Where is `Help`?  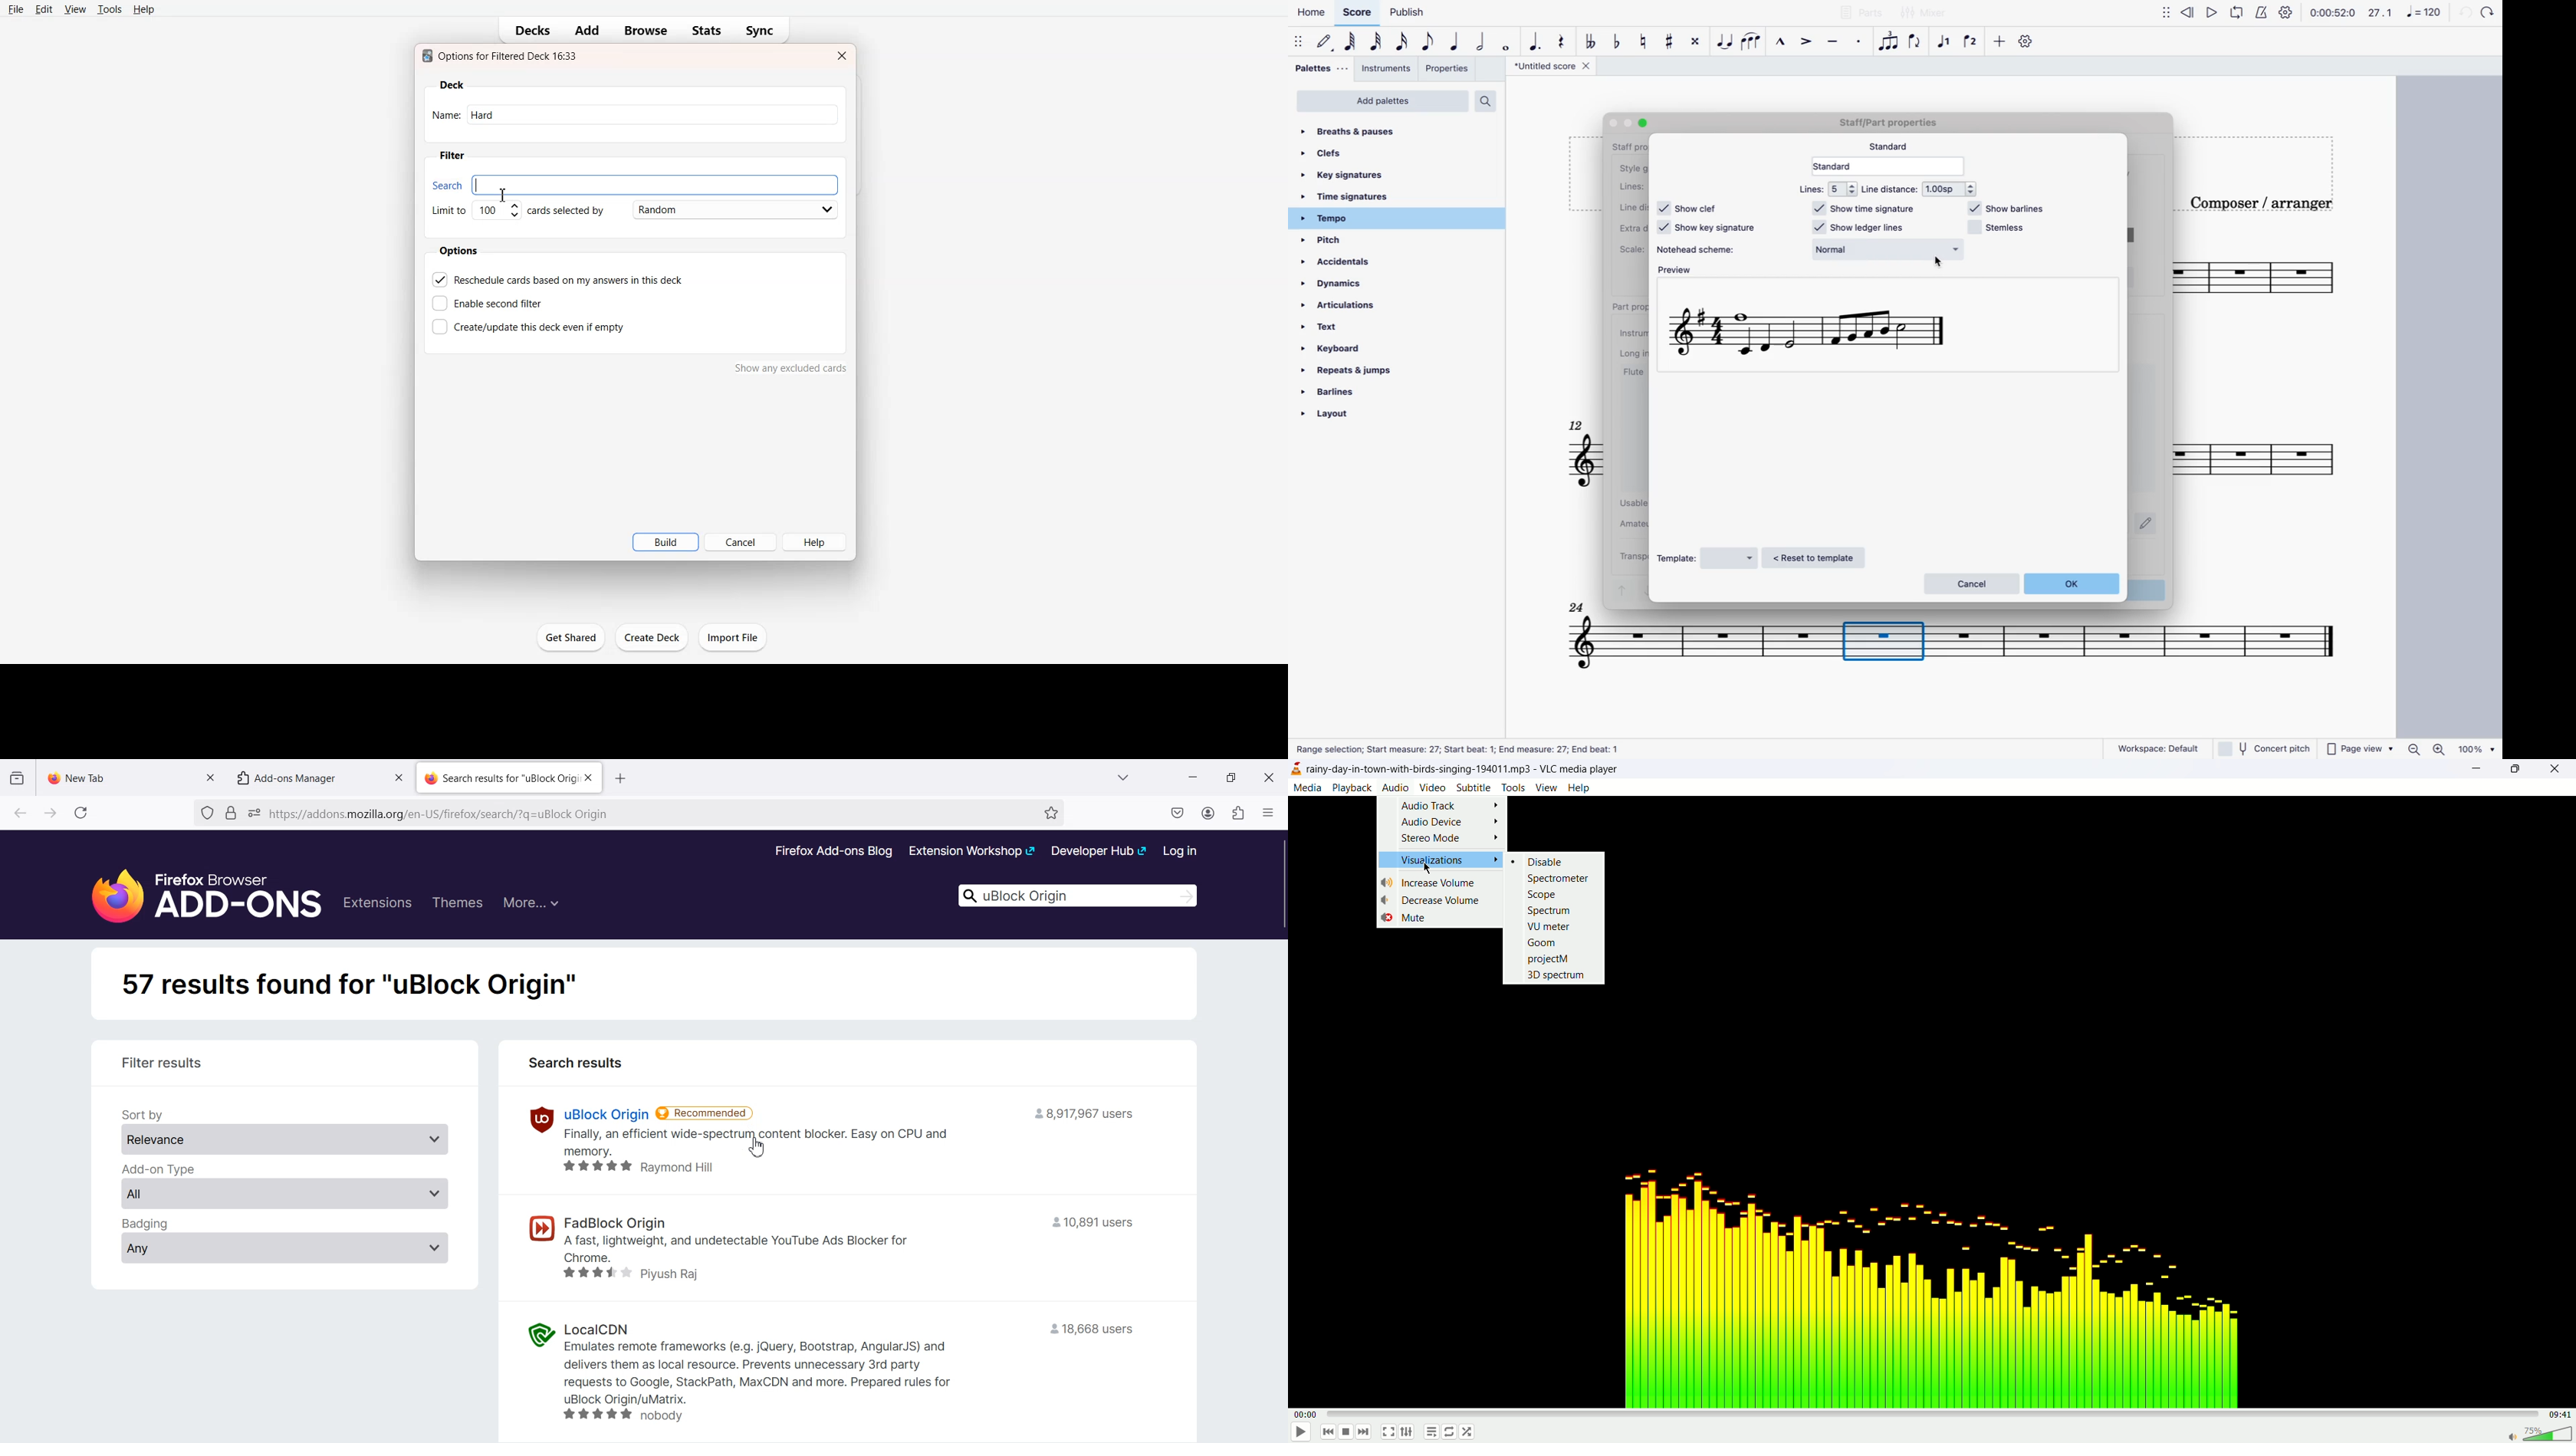 Help is located at coordinates (815, 541).